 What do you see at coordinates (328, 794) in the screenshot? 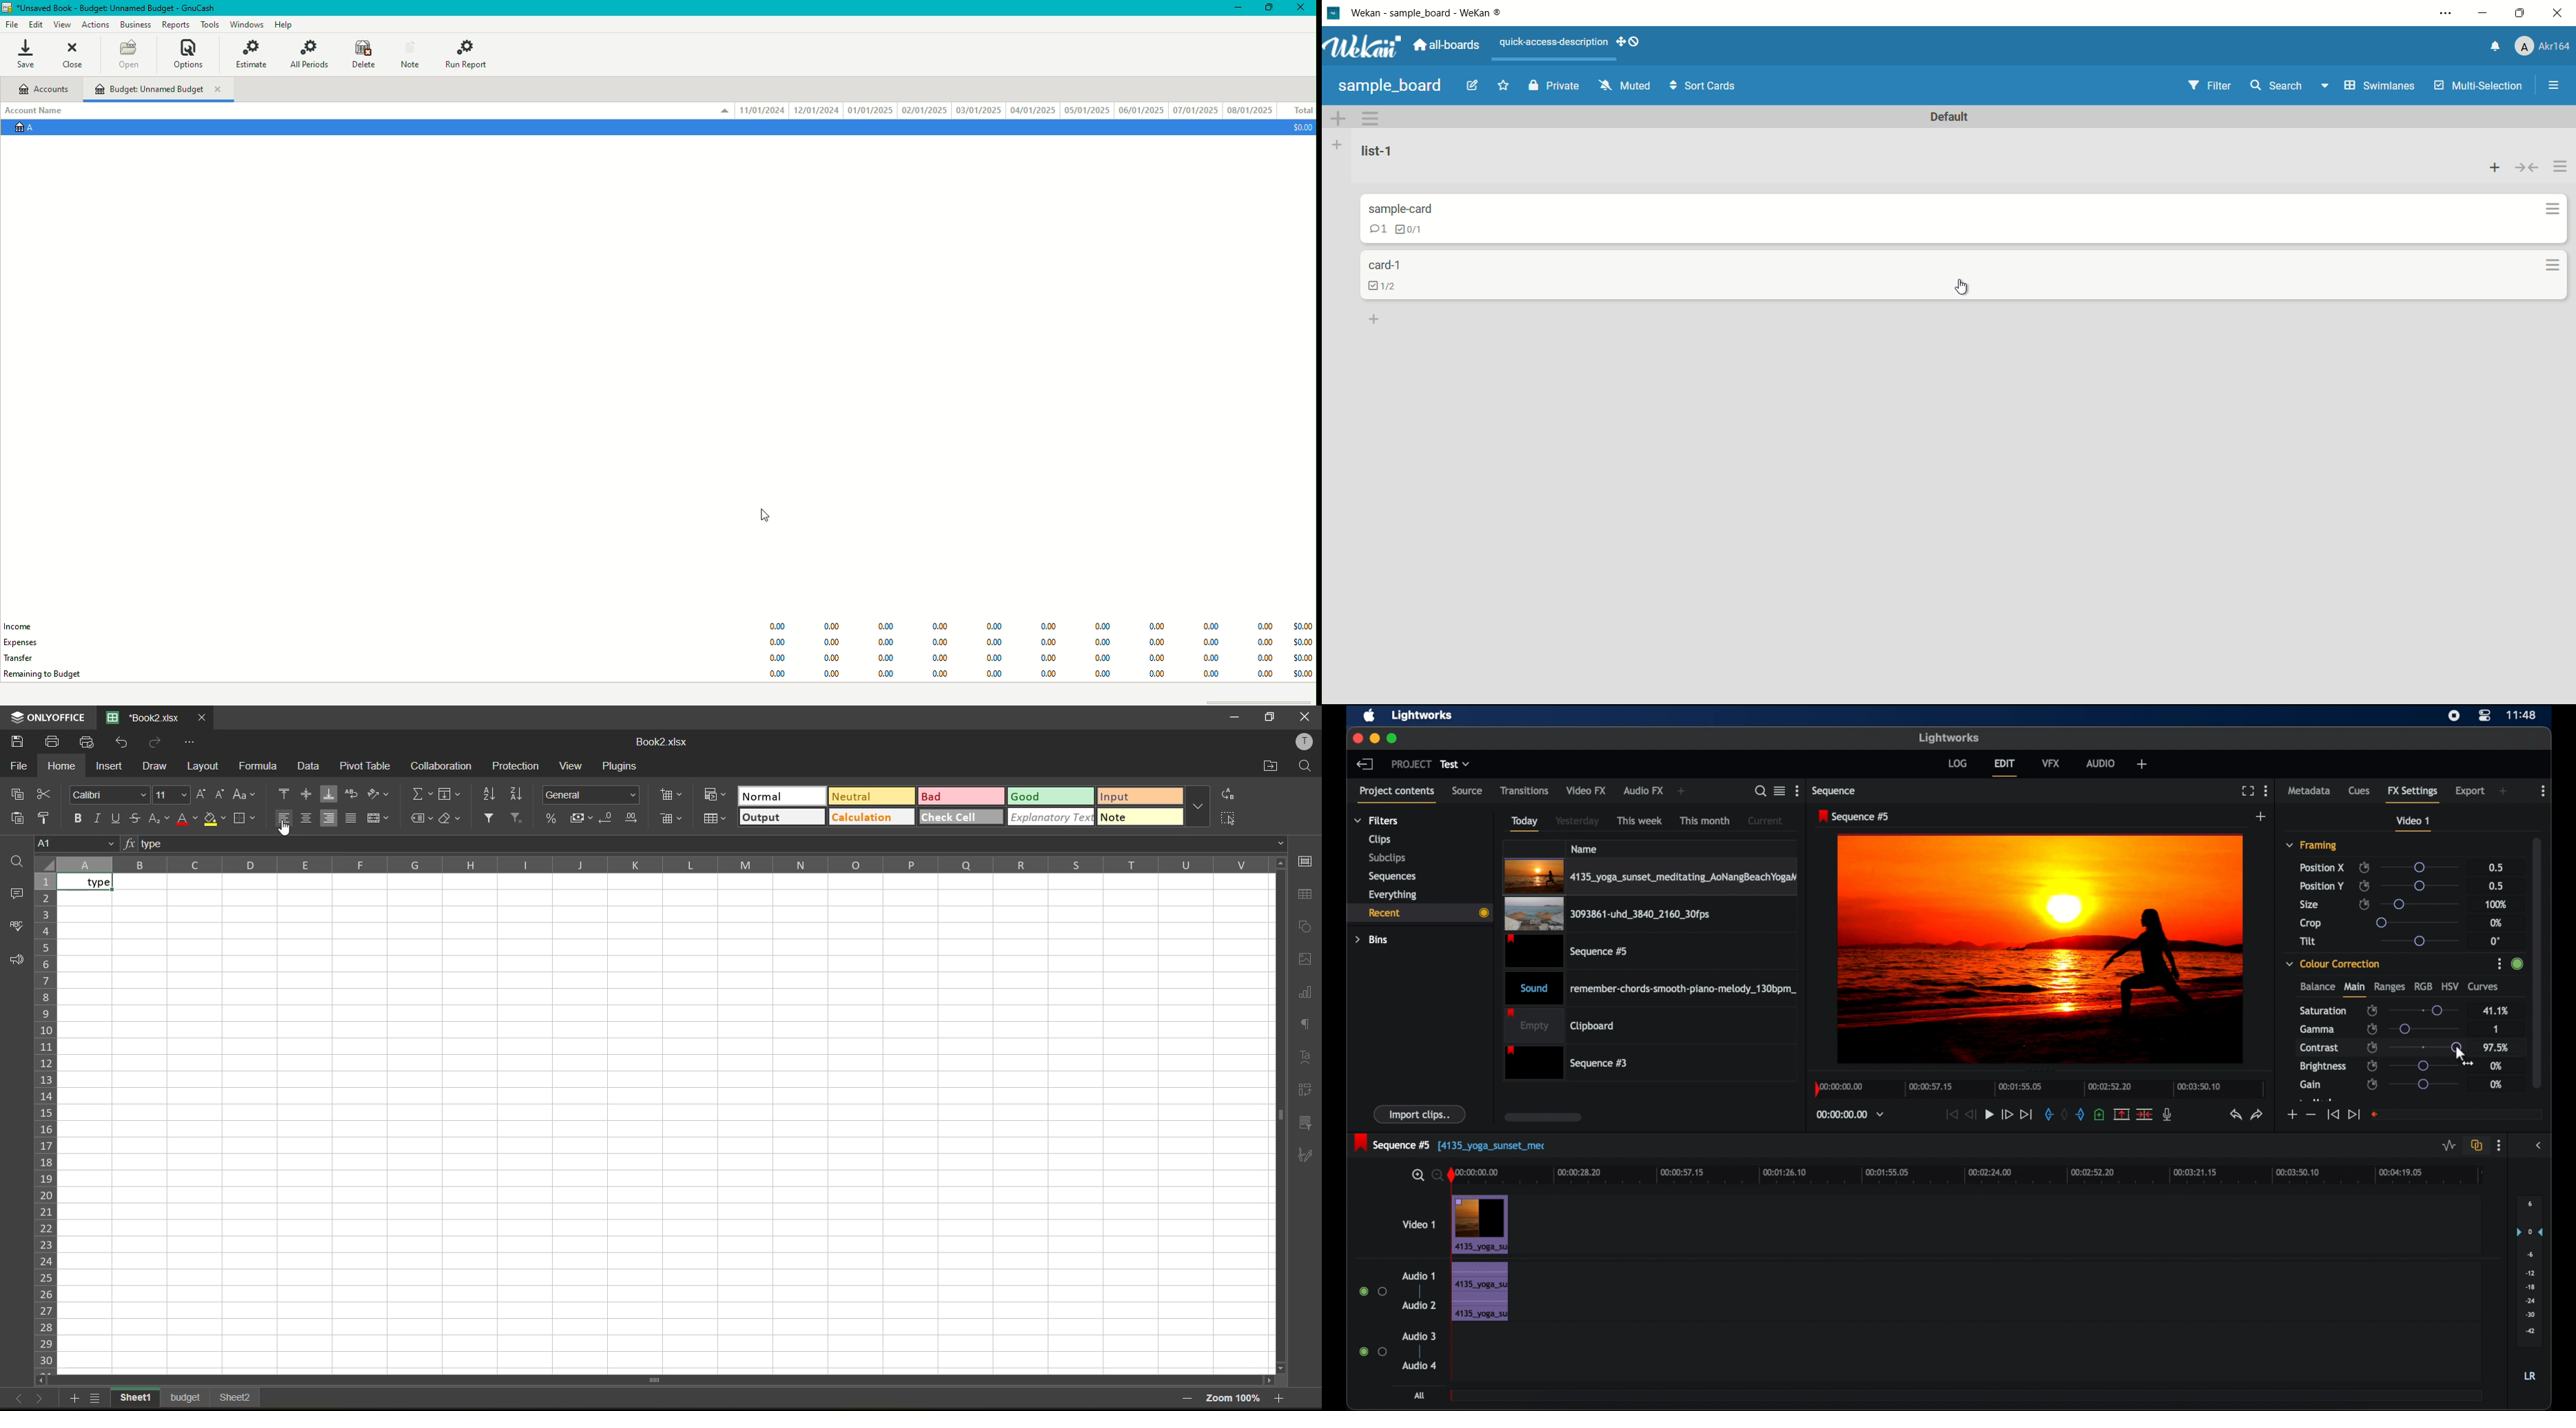
I see `align bottom` at bounding box center [328, 794].